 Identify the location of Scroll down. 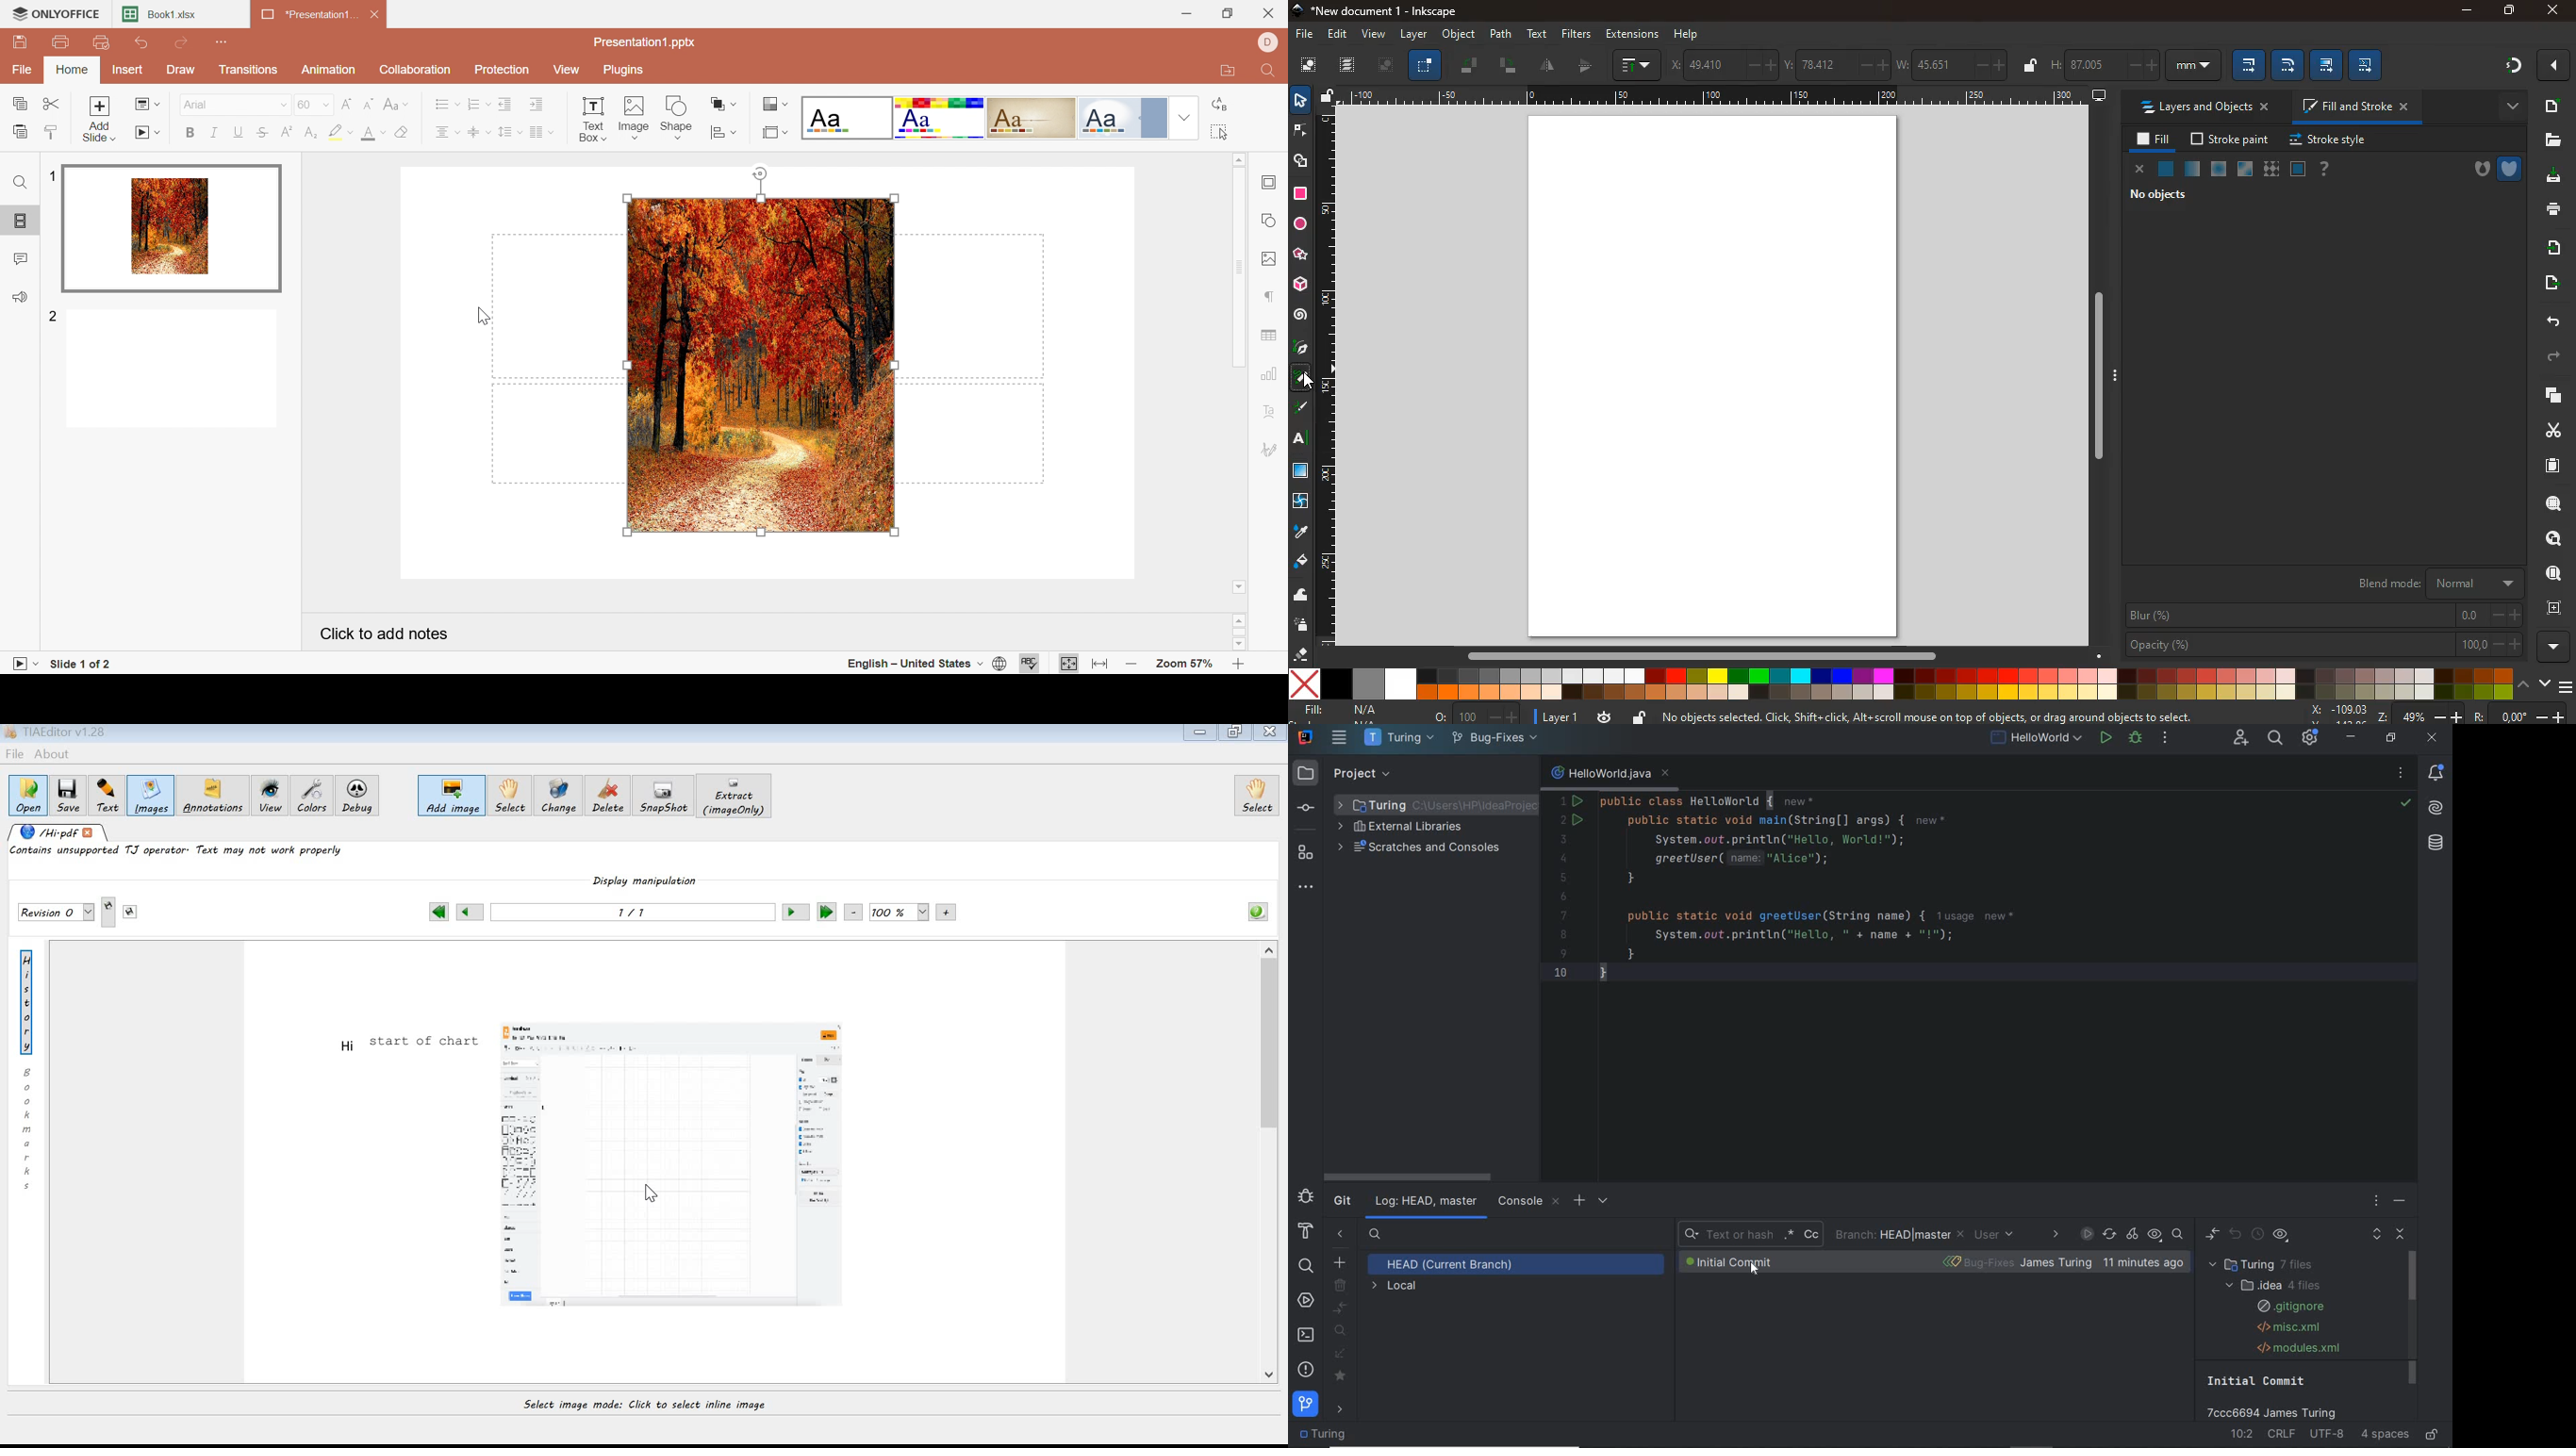
(1239, 588).